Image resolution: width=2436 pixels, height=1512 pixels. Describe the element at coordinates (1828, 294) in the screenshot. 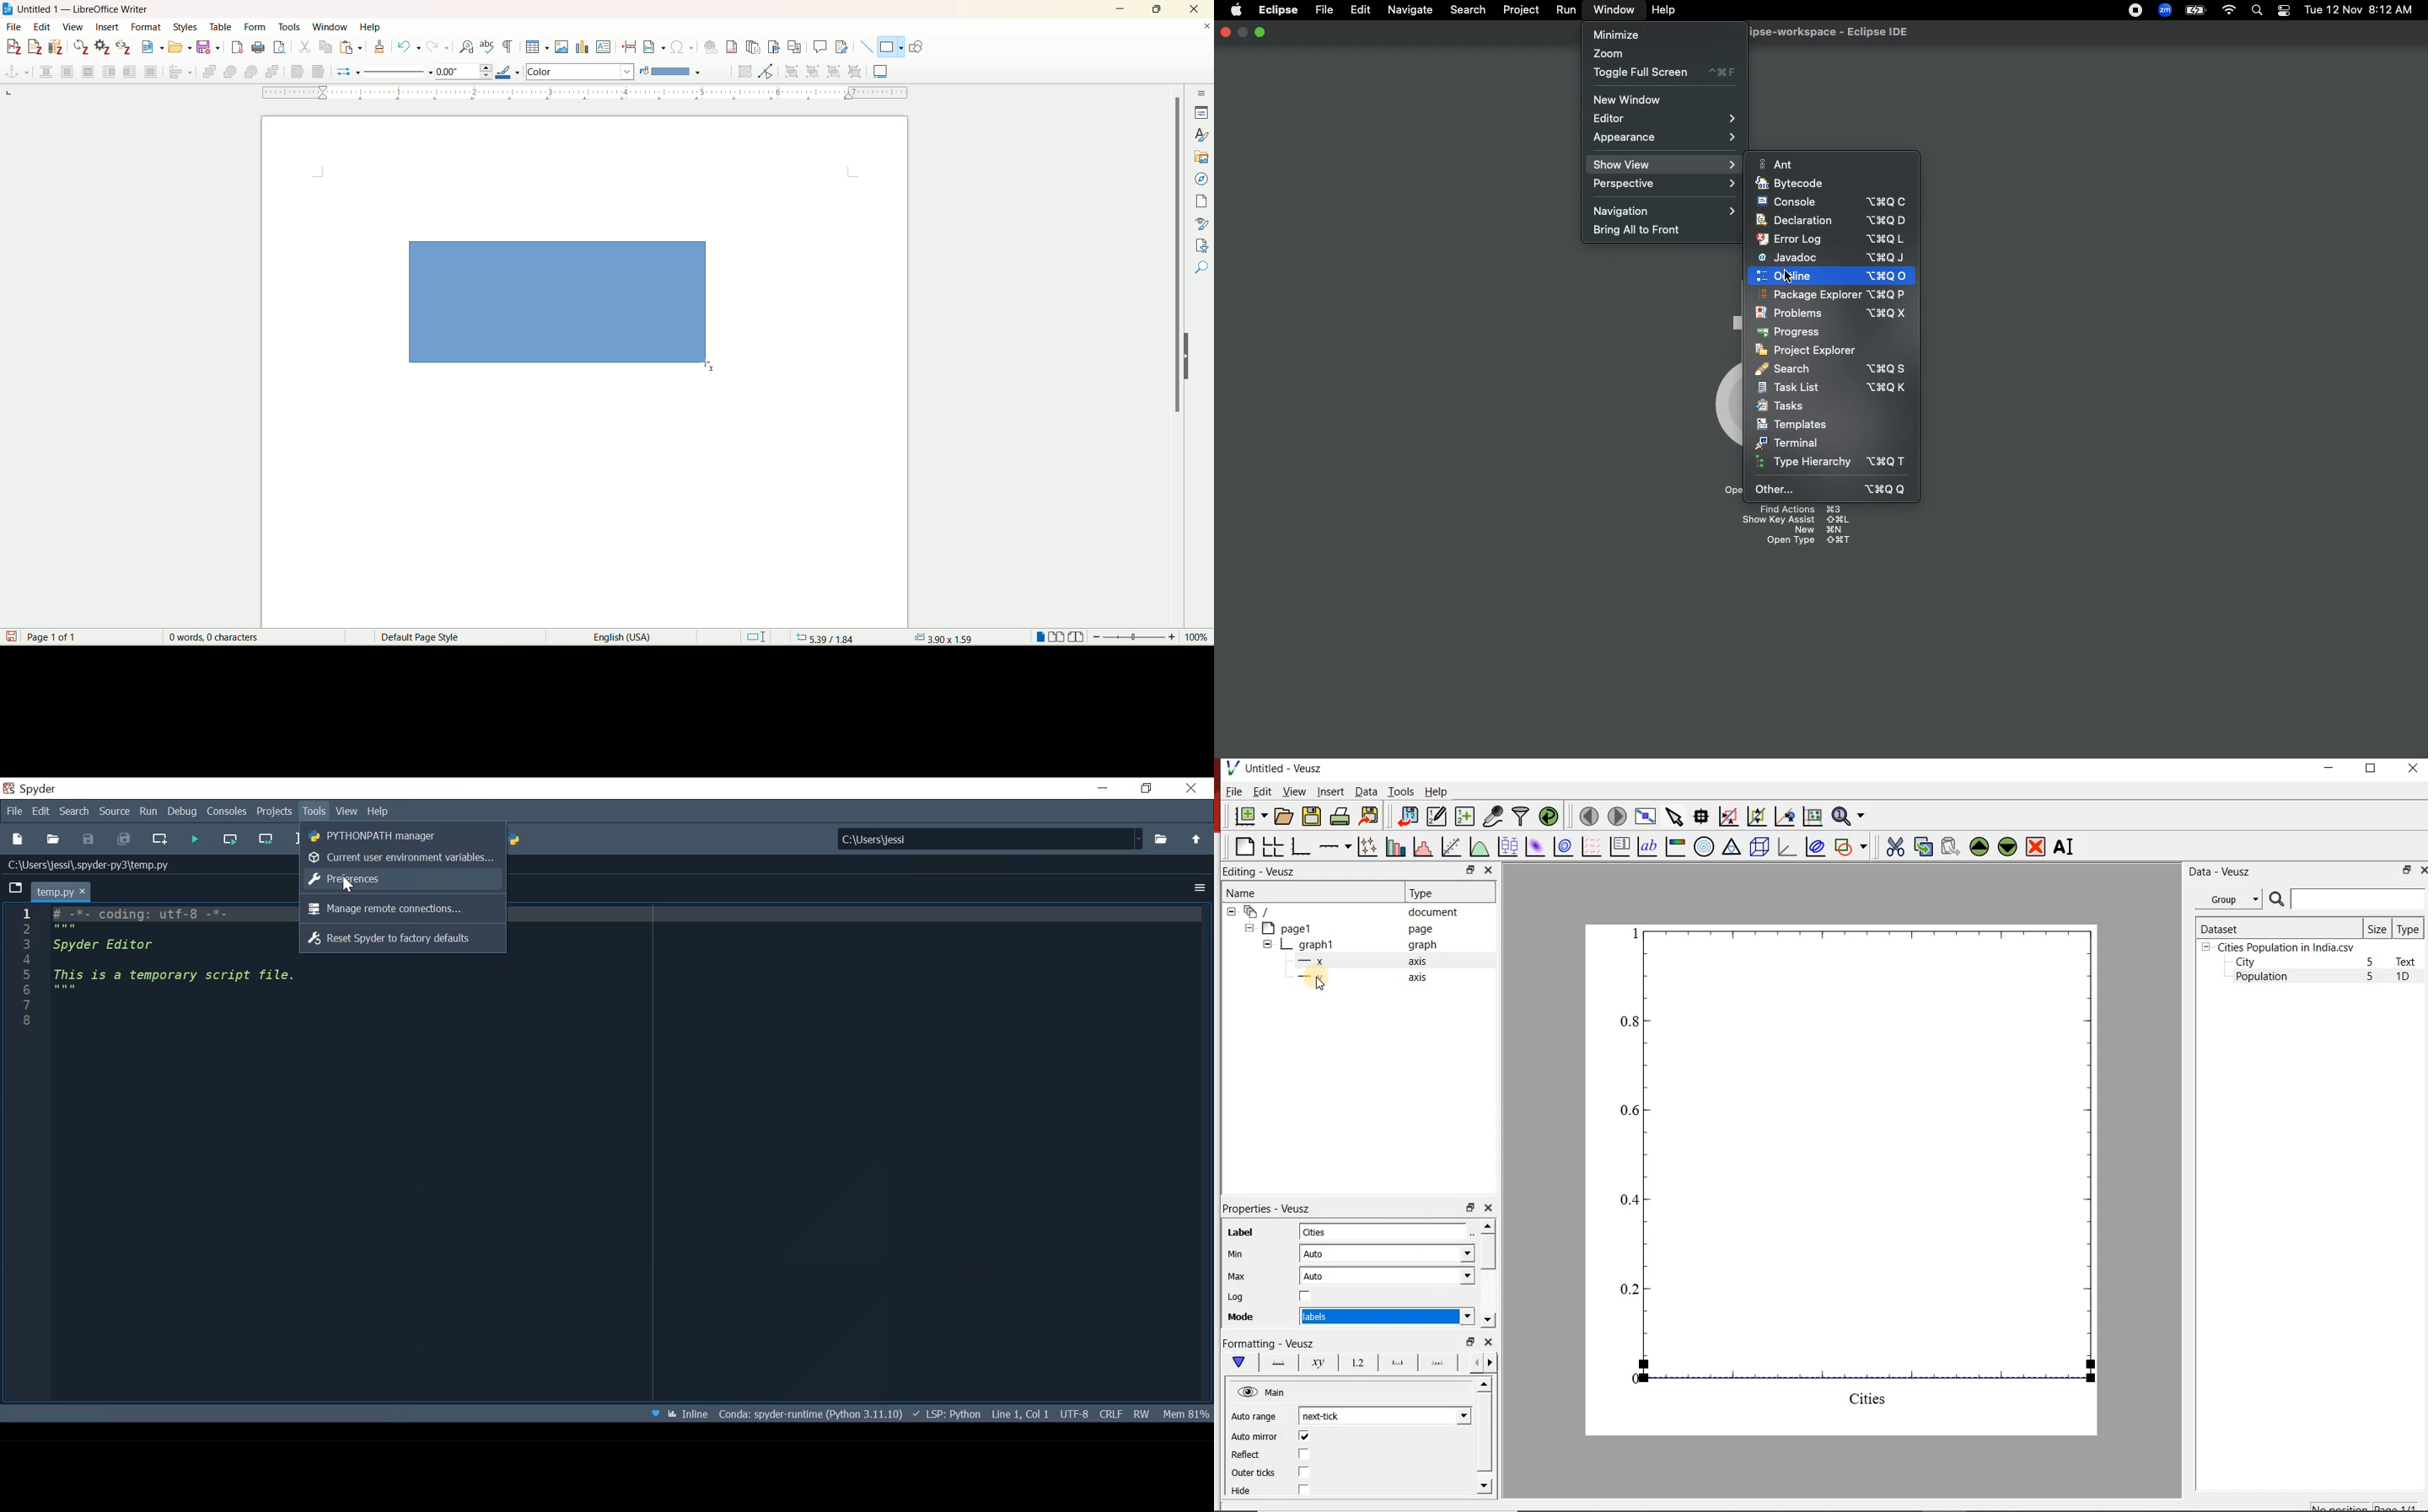

I see `Package explorer` at that location.